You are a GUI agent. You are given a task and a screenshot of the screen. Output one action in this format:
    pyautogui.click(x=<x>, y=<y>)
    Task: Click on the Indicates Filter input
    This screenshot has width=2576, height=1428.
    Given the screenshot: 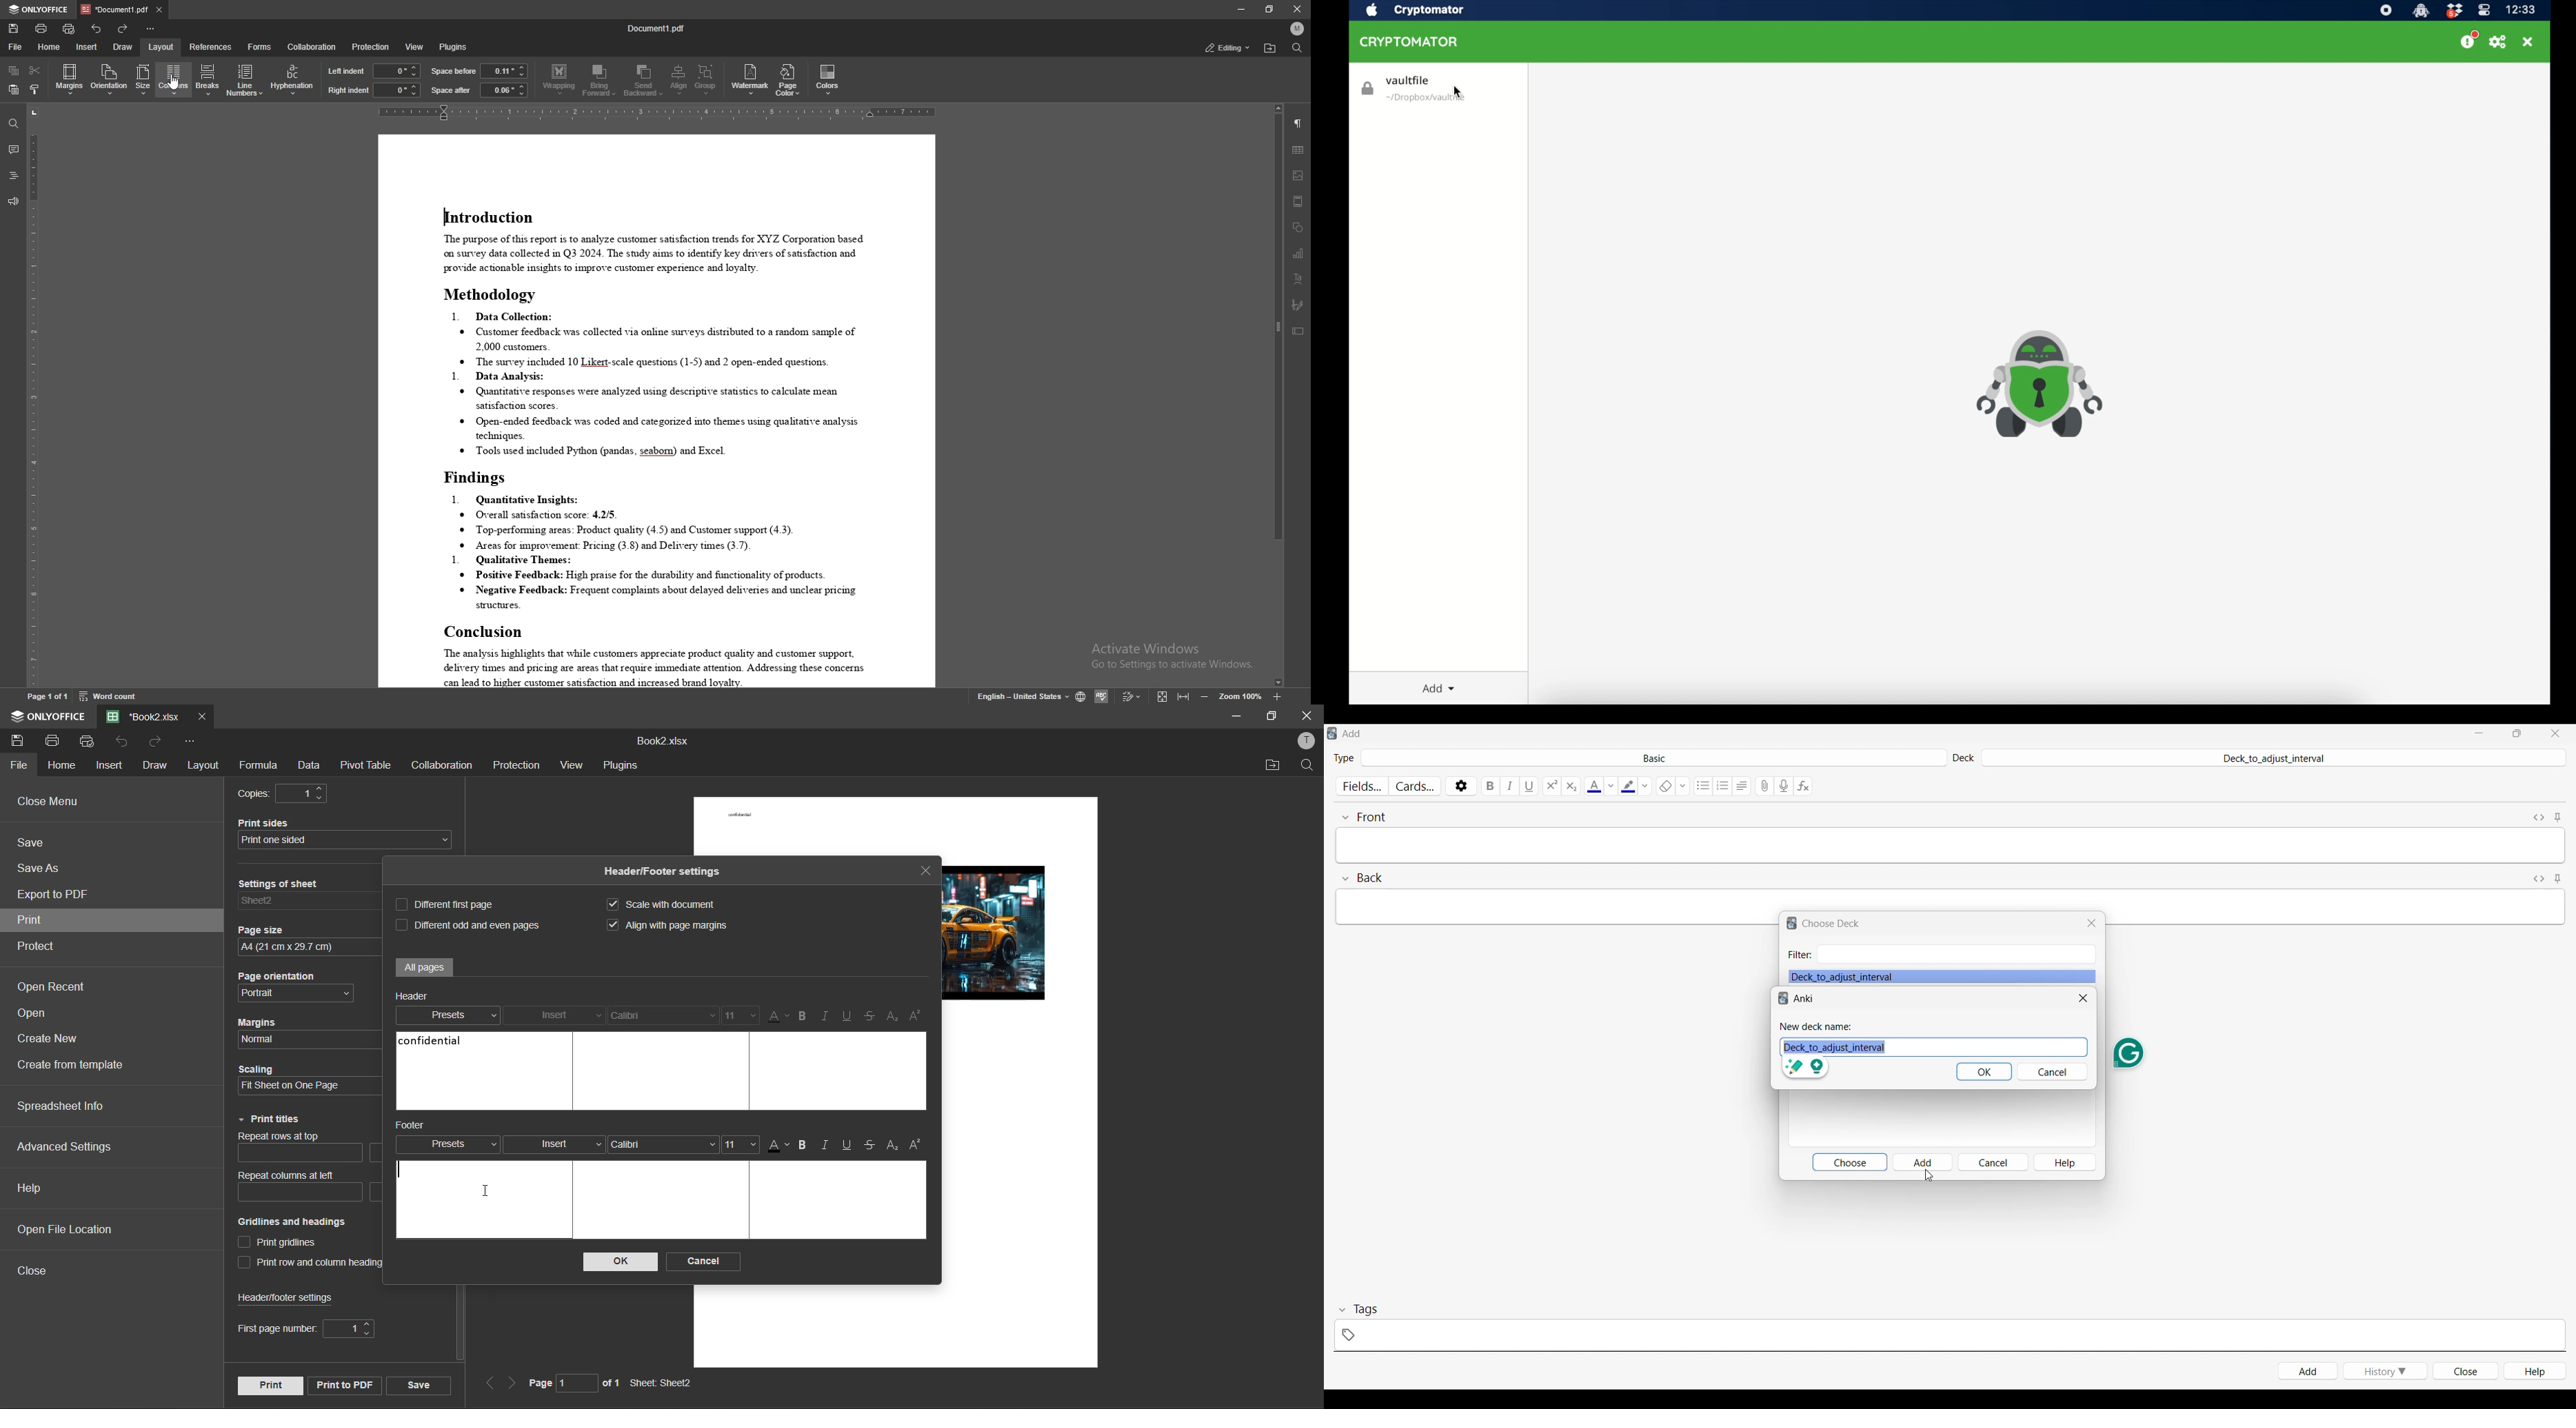 What is the action you would take?
    pyautogui.click(x=1800, y=955)
    